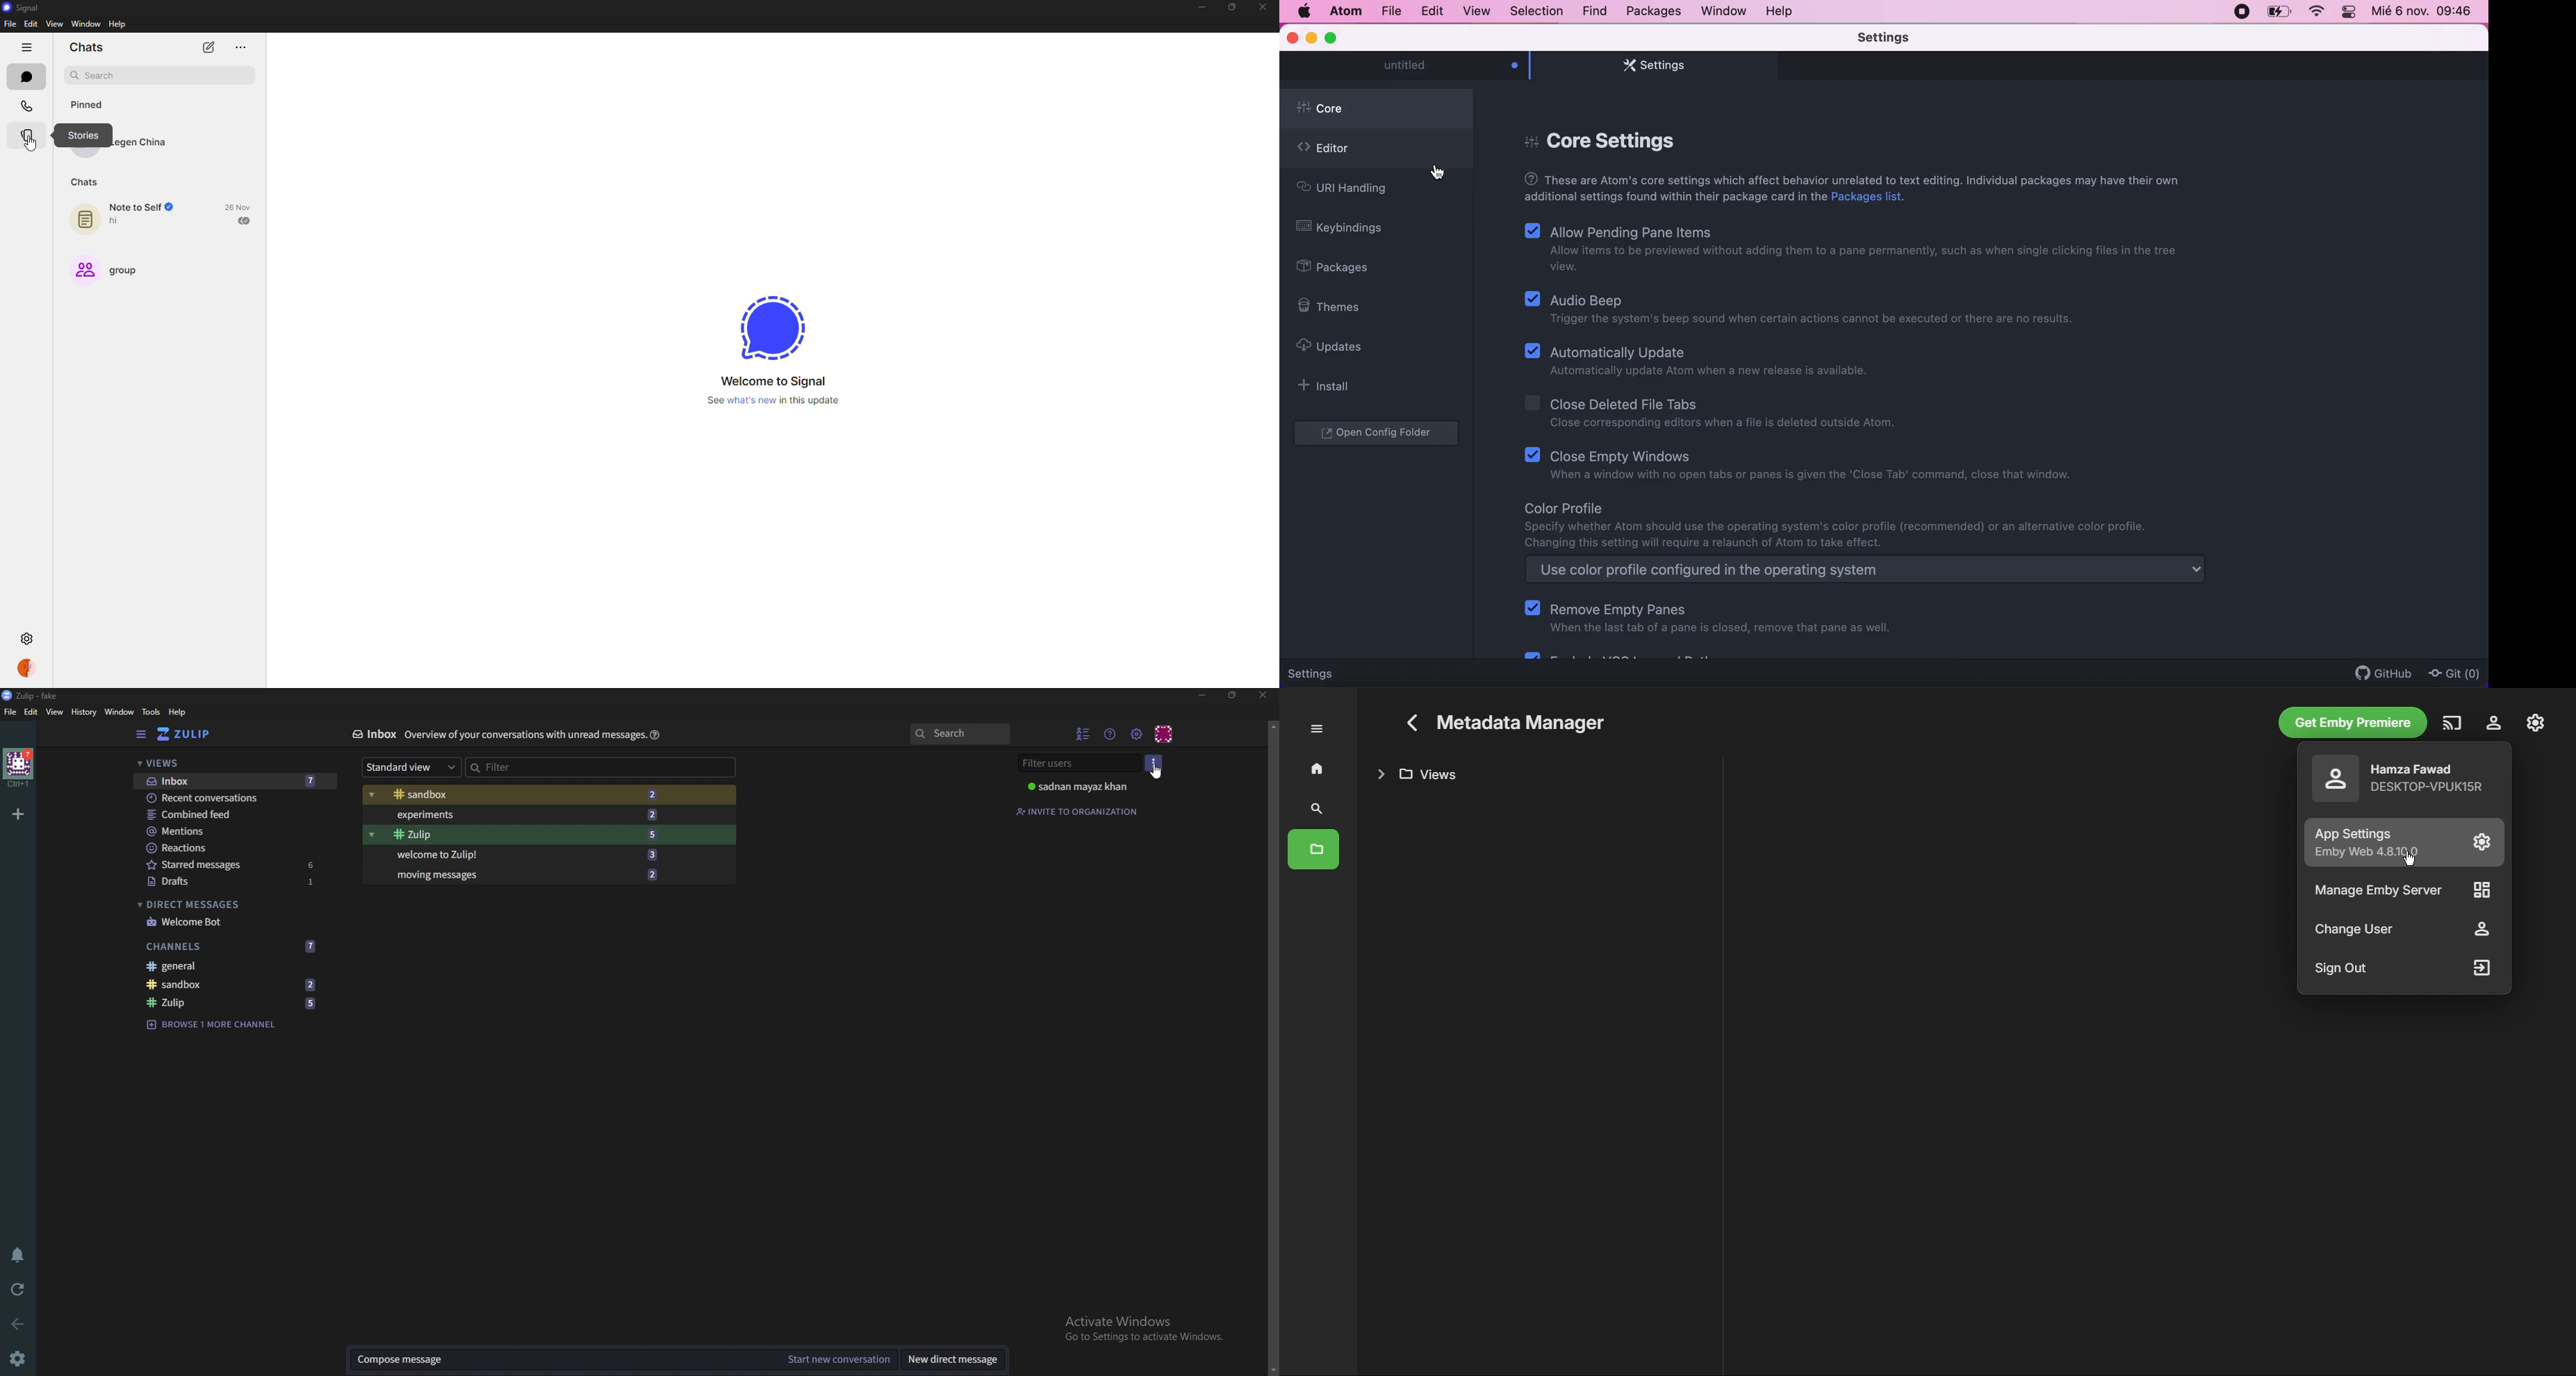  I want to click on hide tabs, so click(26, 48).